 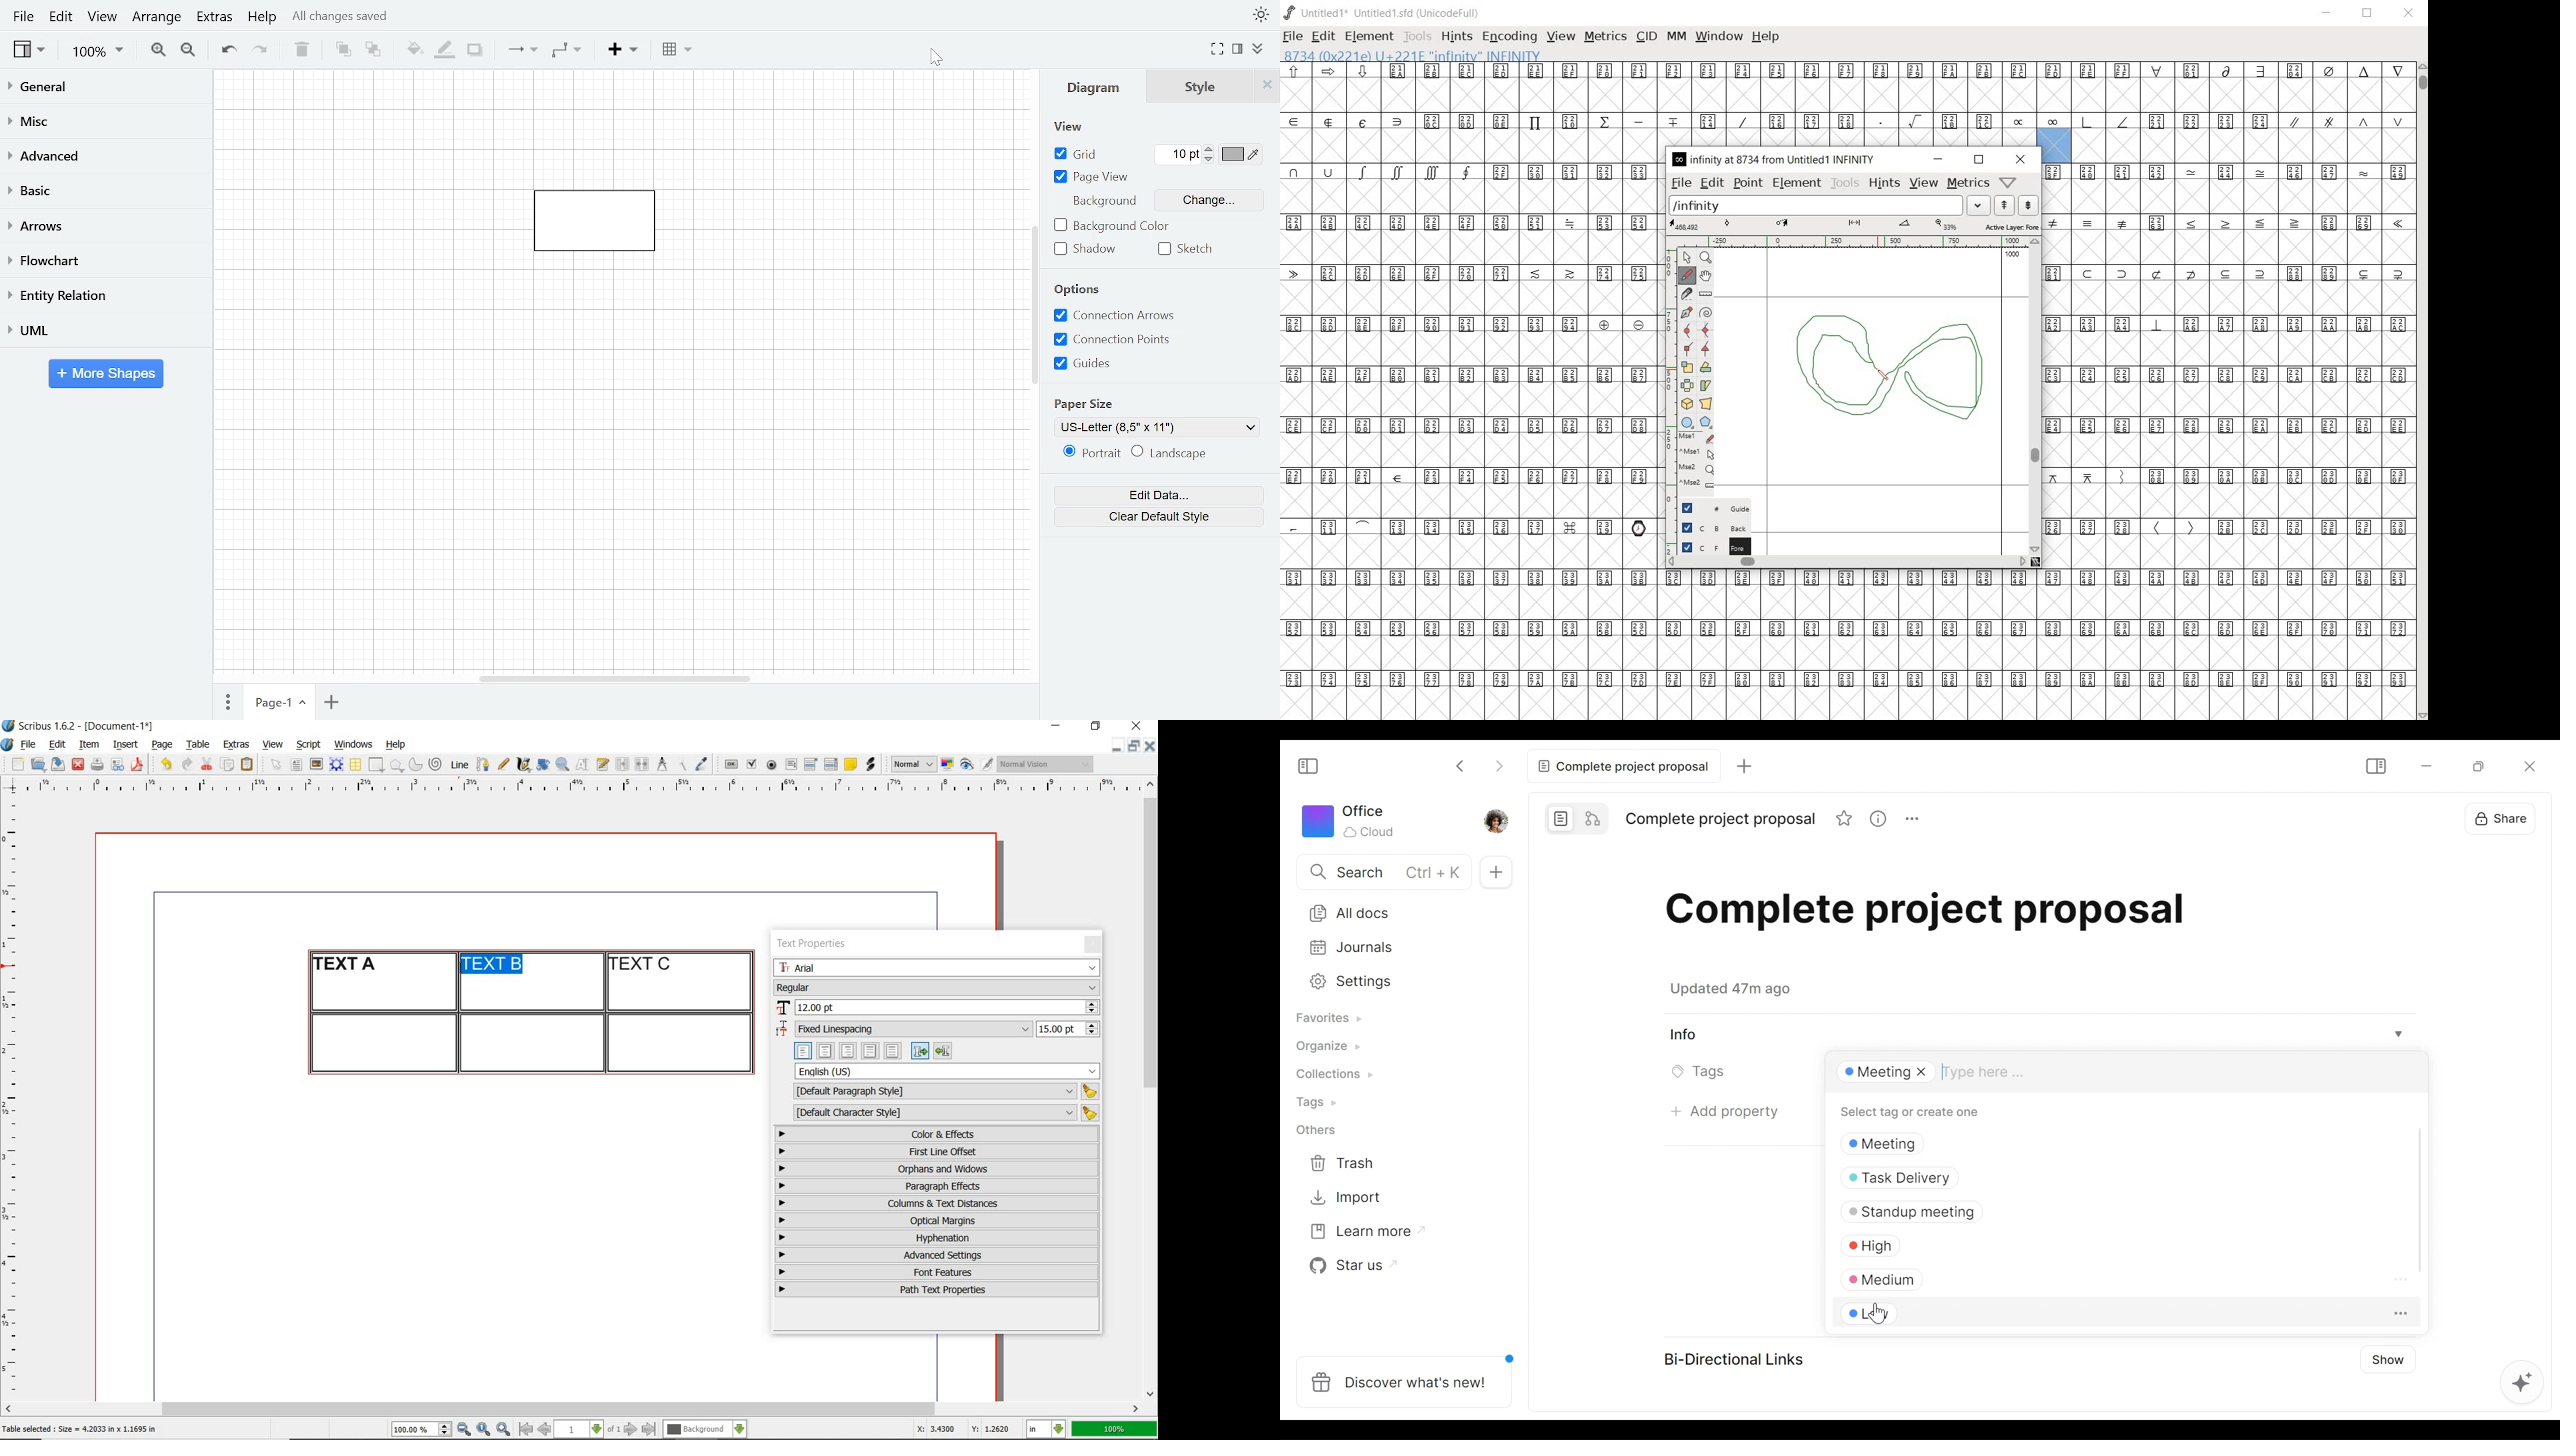 I want to click on close, so click(x=78, y=765).